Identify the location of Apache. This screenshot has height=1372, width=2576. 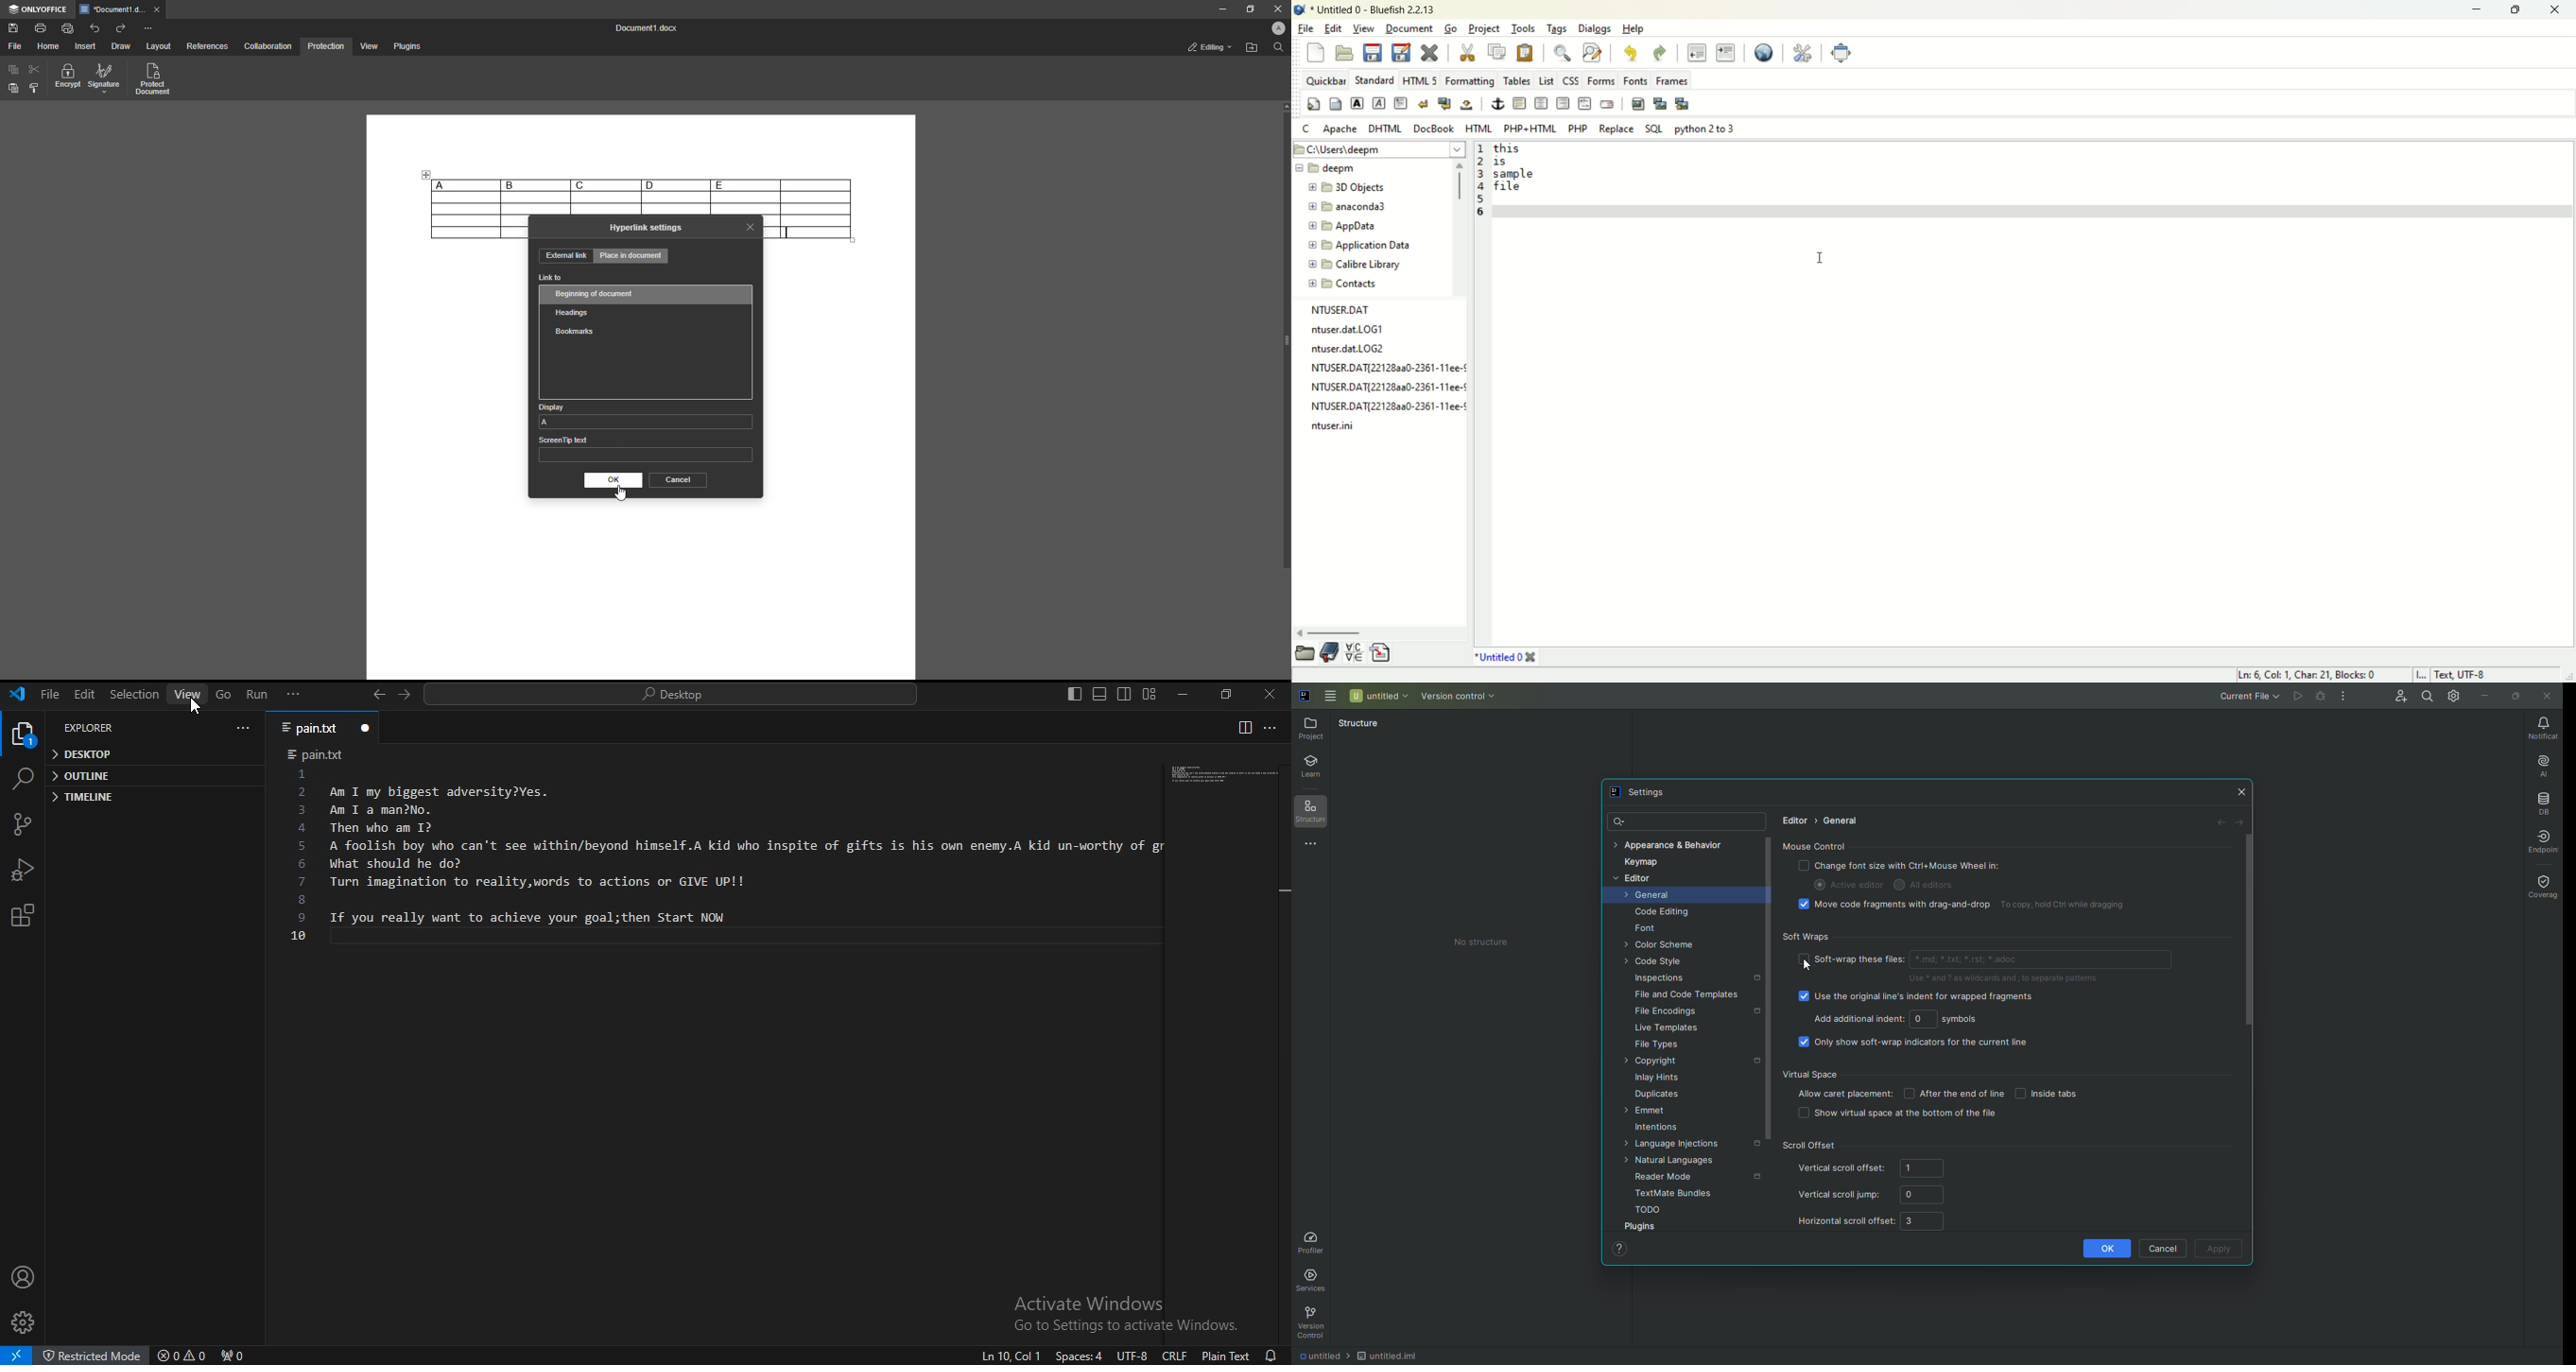
(1339, 130).